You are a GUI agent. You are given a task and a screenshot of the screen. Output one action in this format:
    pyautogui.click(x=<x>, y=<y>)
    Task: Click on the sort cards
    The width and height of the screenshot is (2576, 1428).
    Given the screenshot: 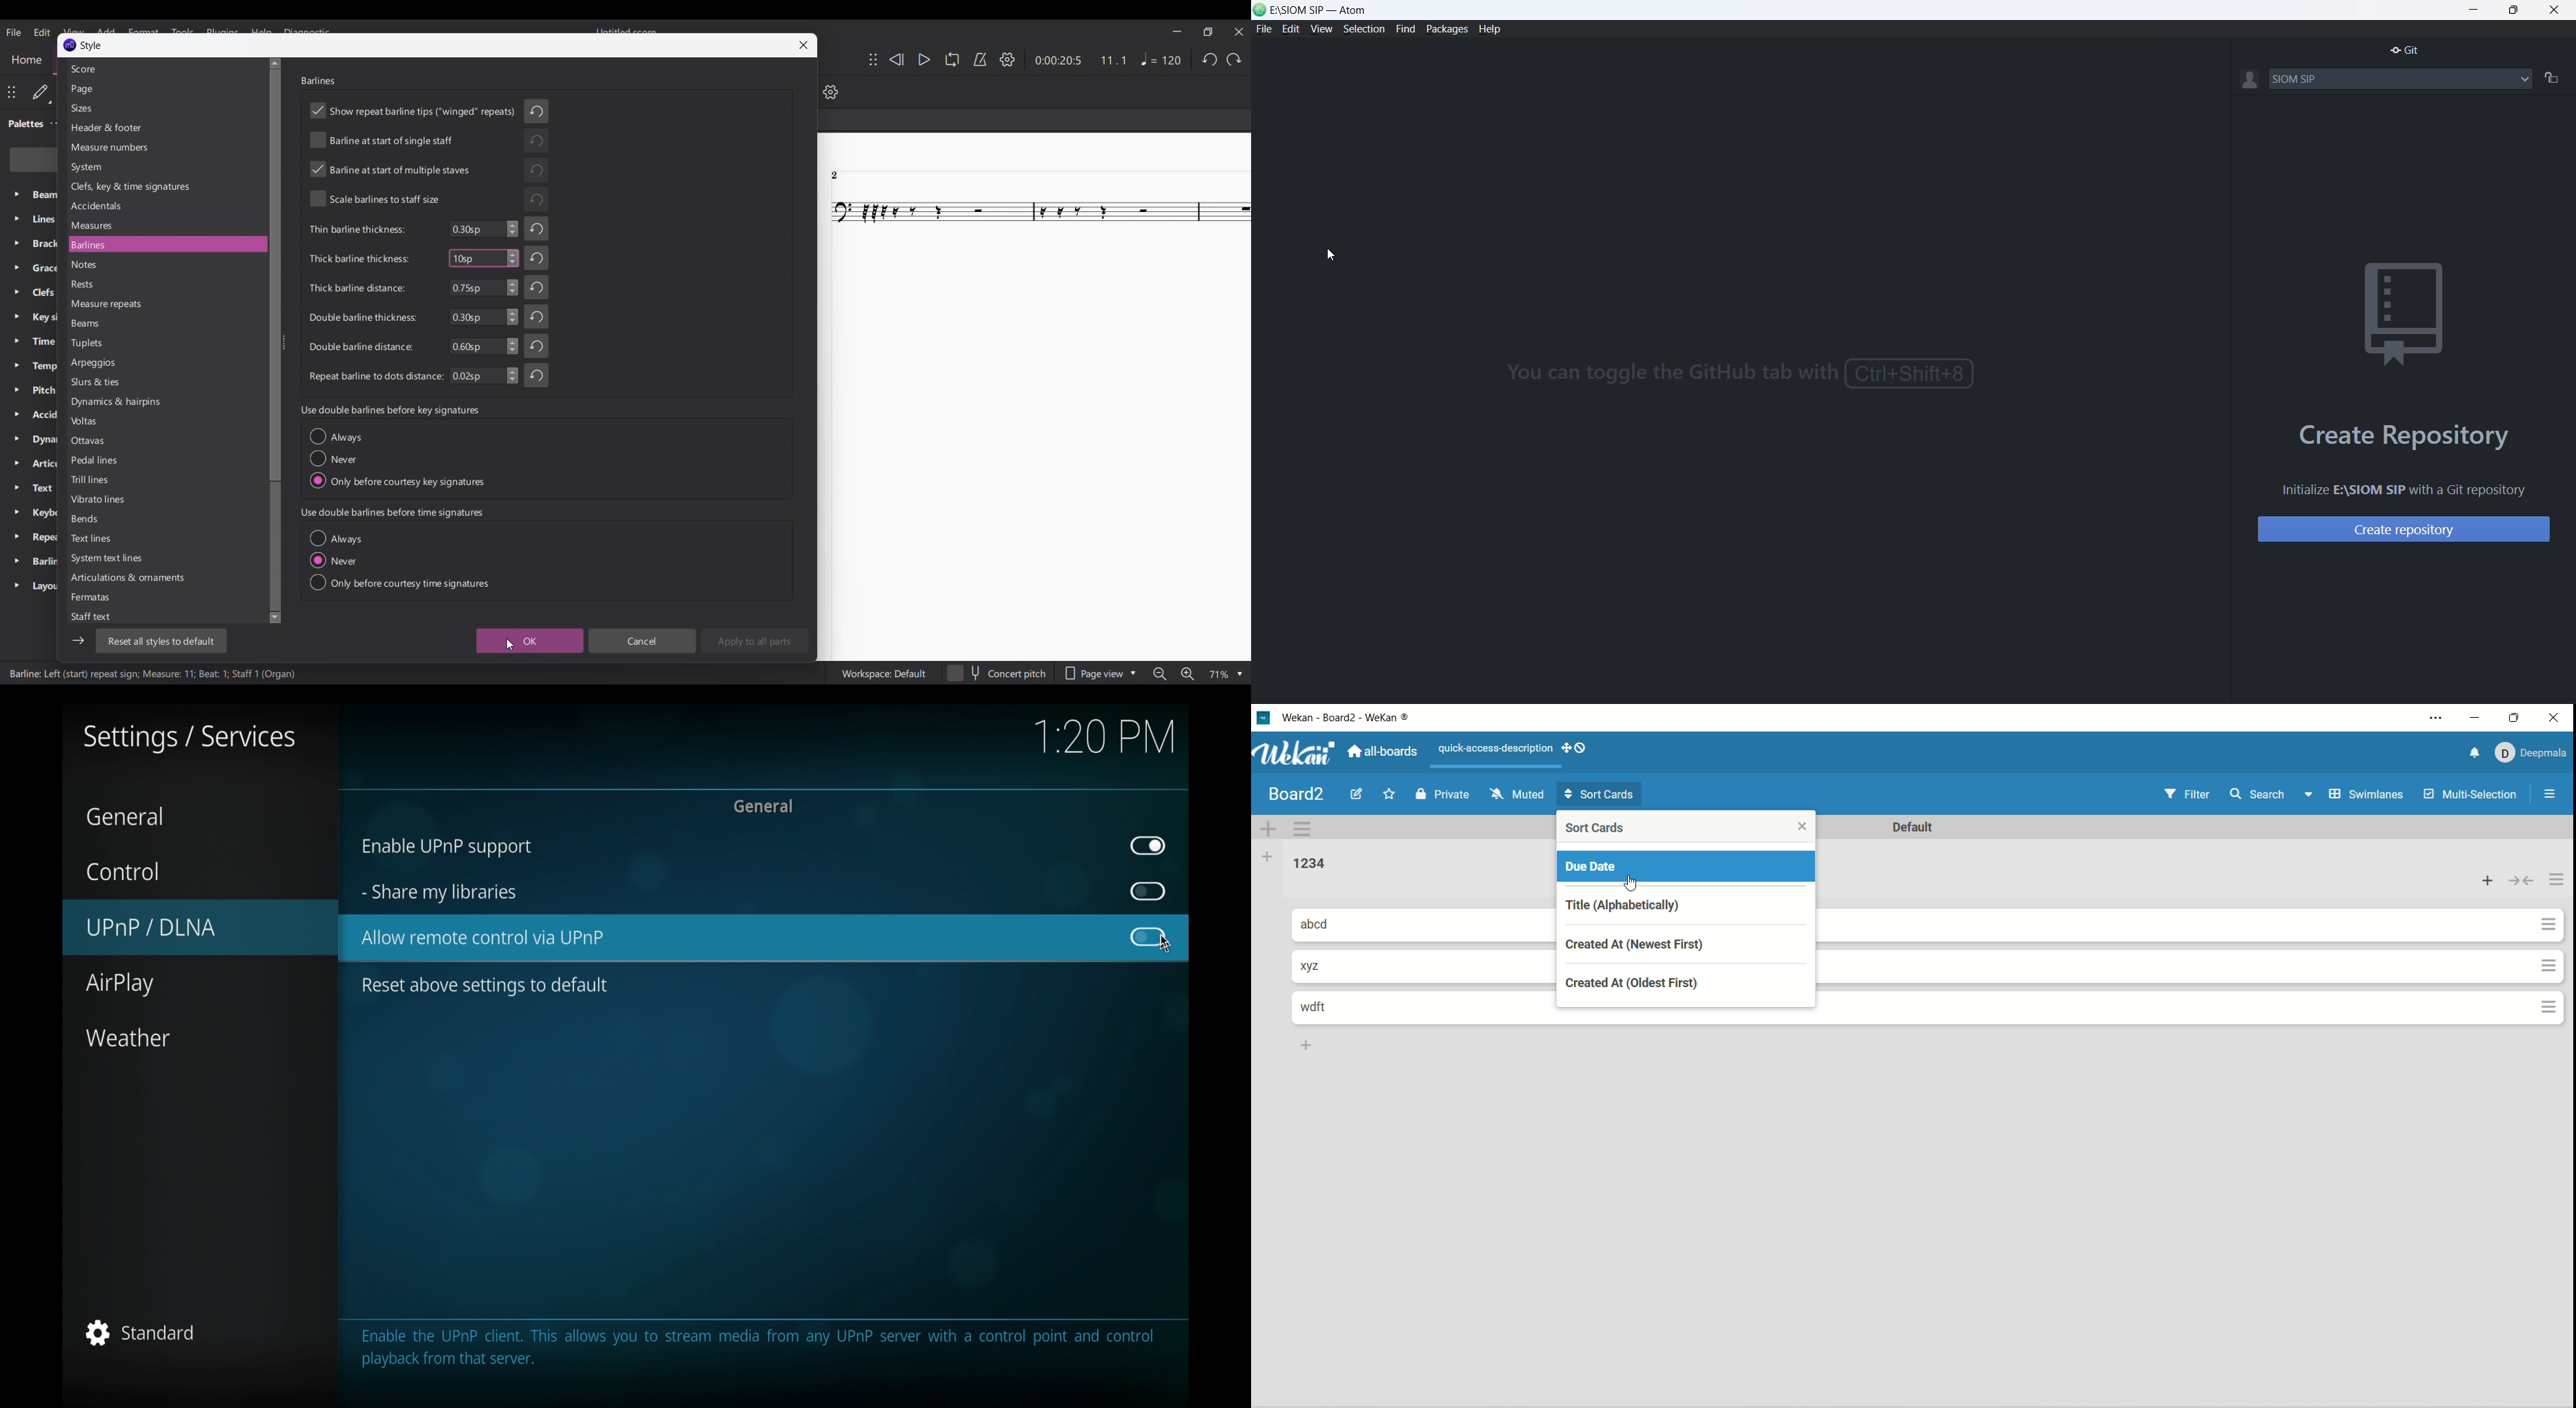 What is the action you would take?
    pyautogui.click(x=1687, y=827)
    